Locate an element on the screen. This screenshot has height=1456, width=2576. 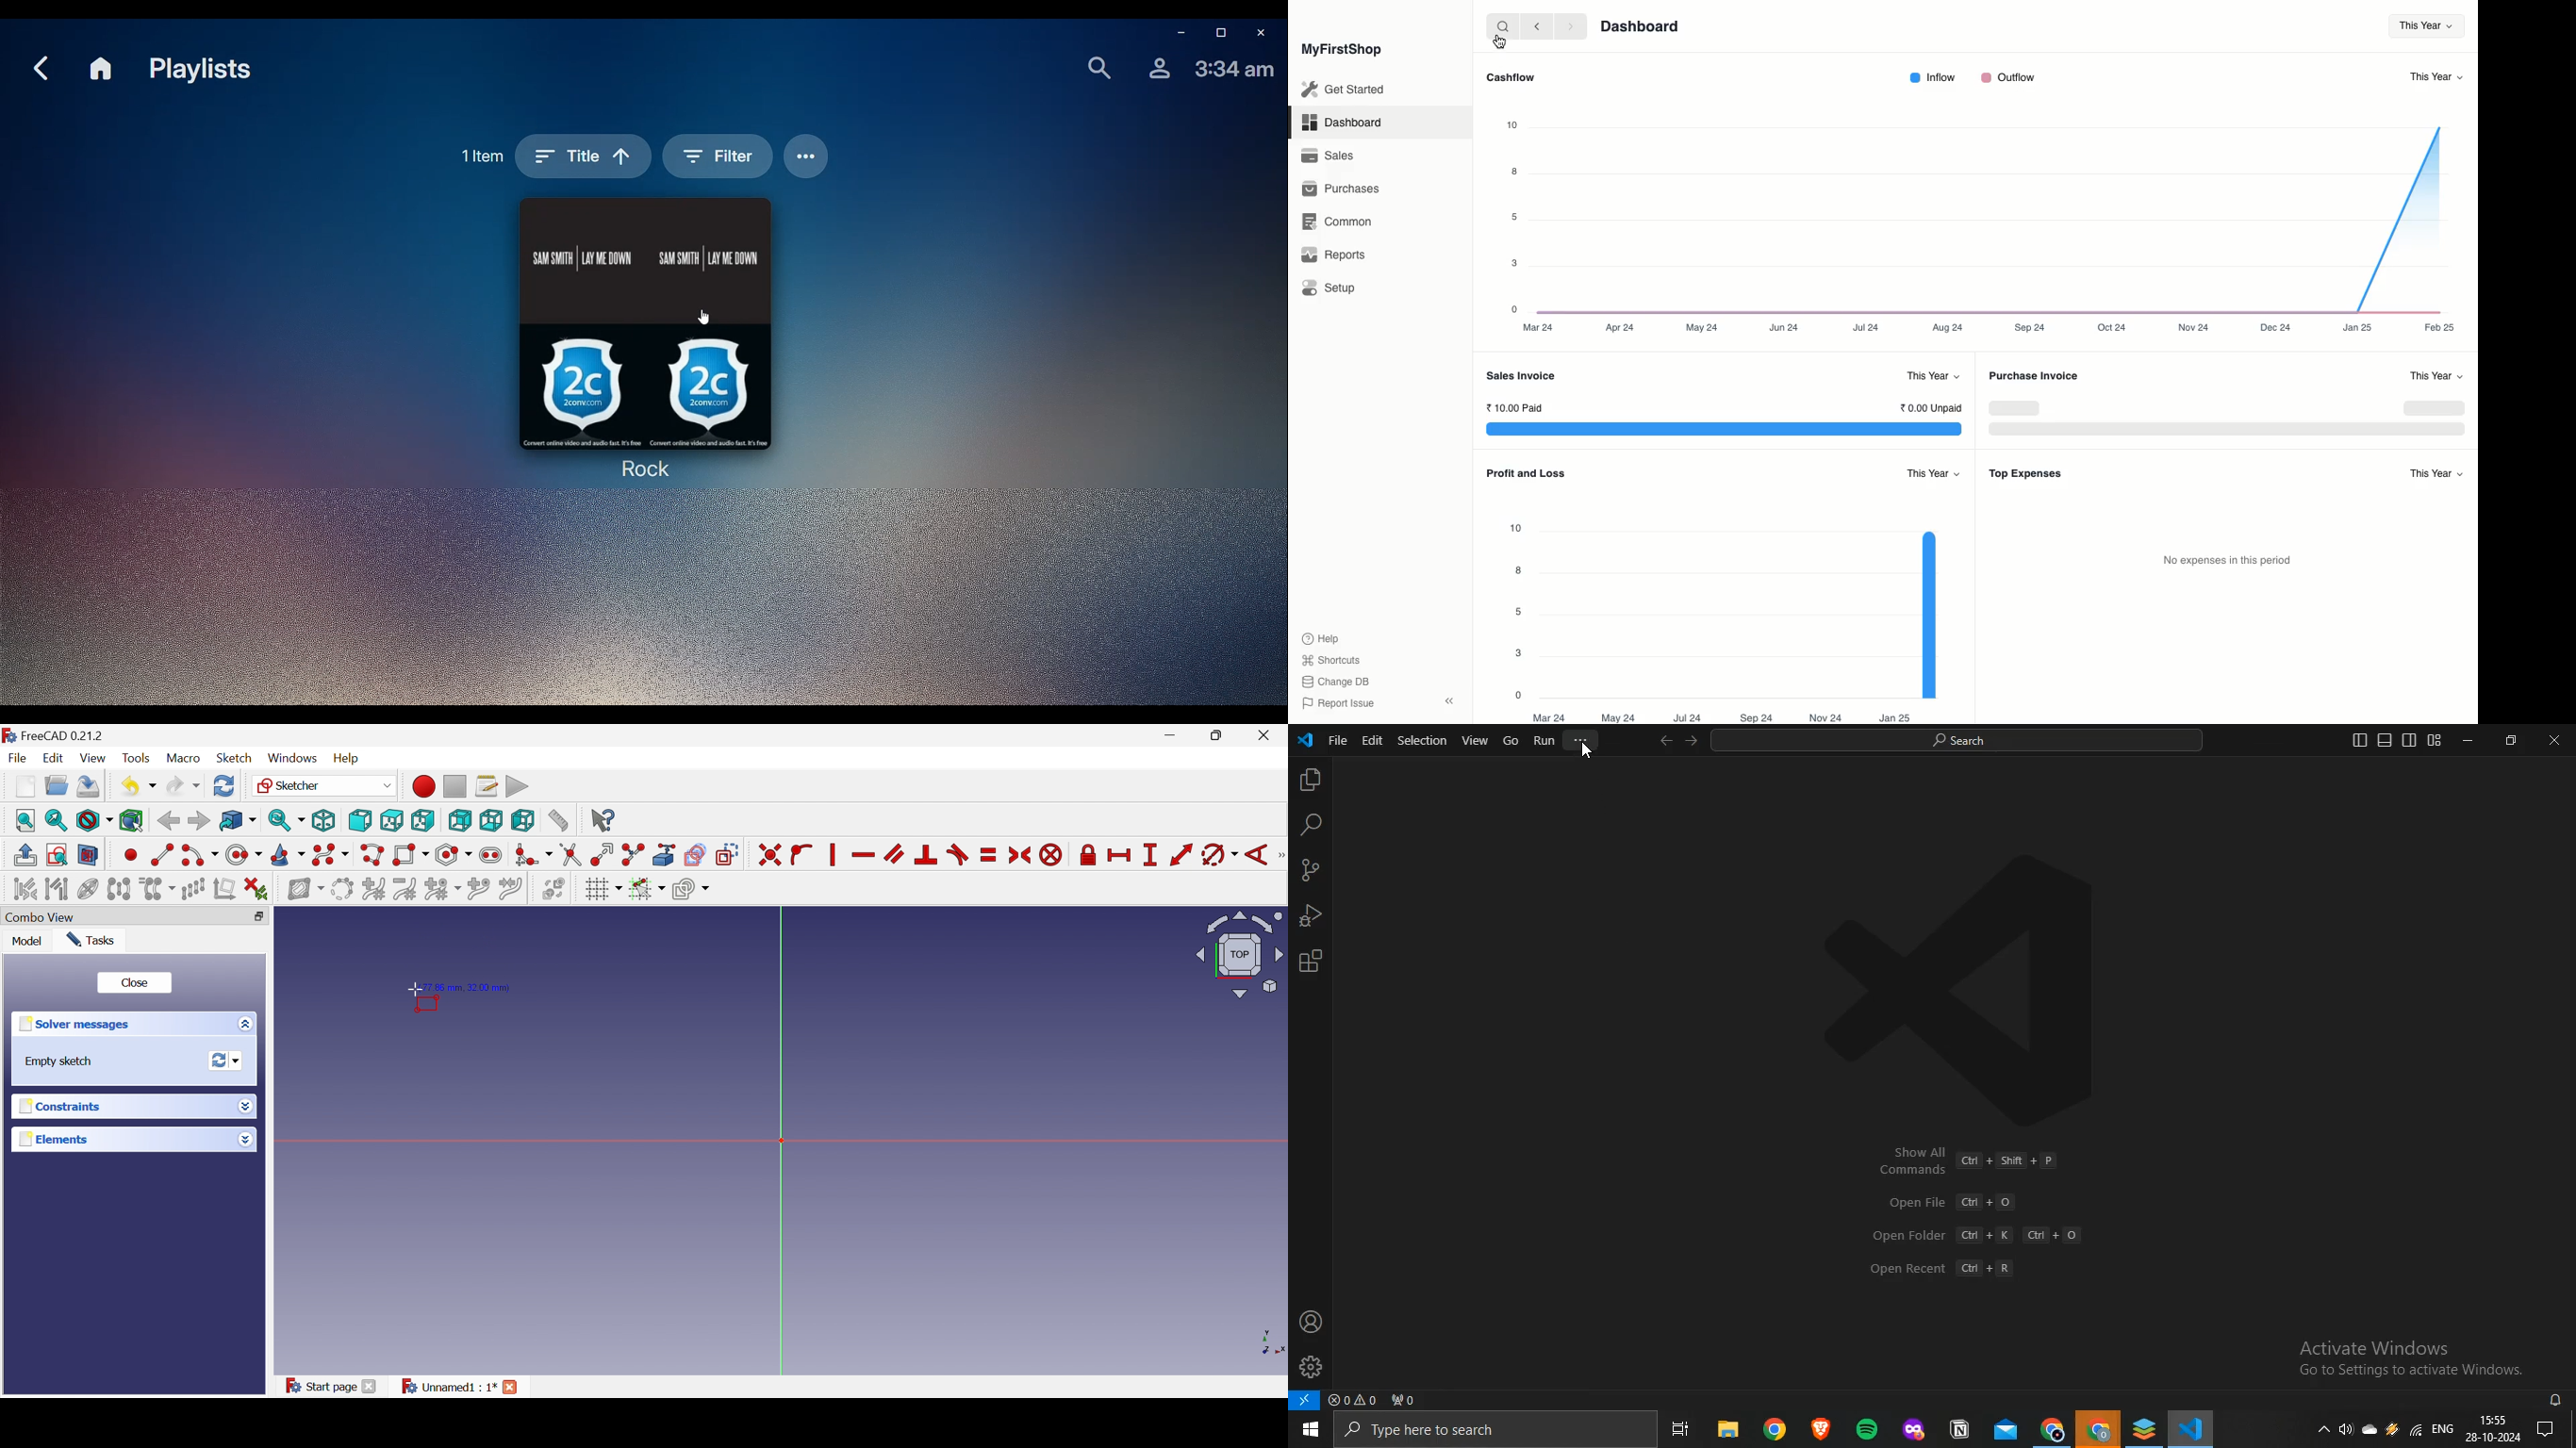
toggle secondary sidebar is located at coordinates (2410, 740).